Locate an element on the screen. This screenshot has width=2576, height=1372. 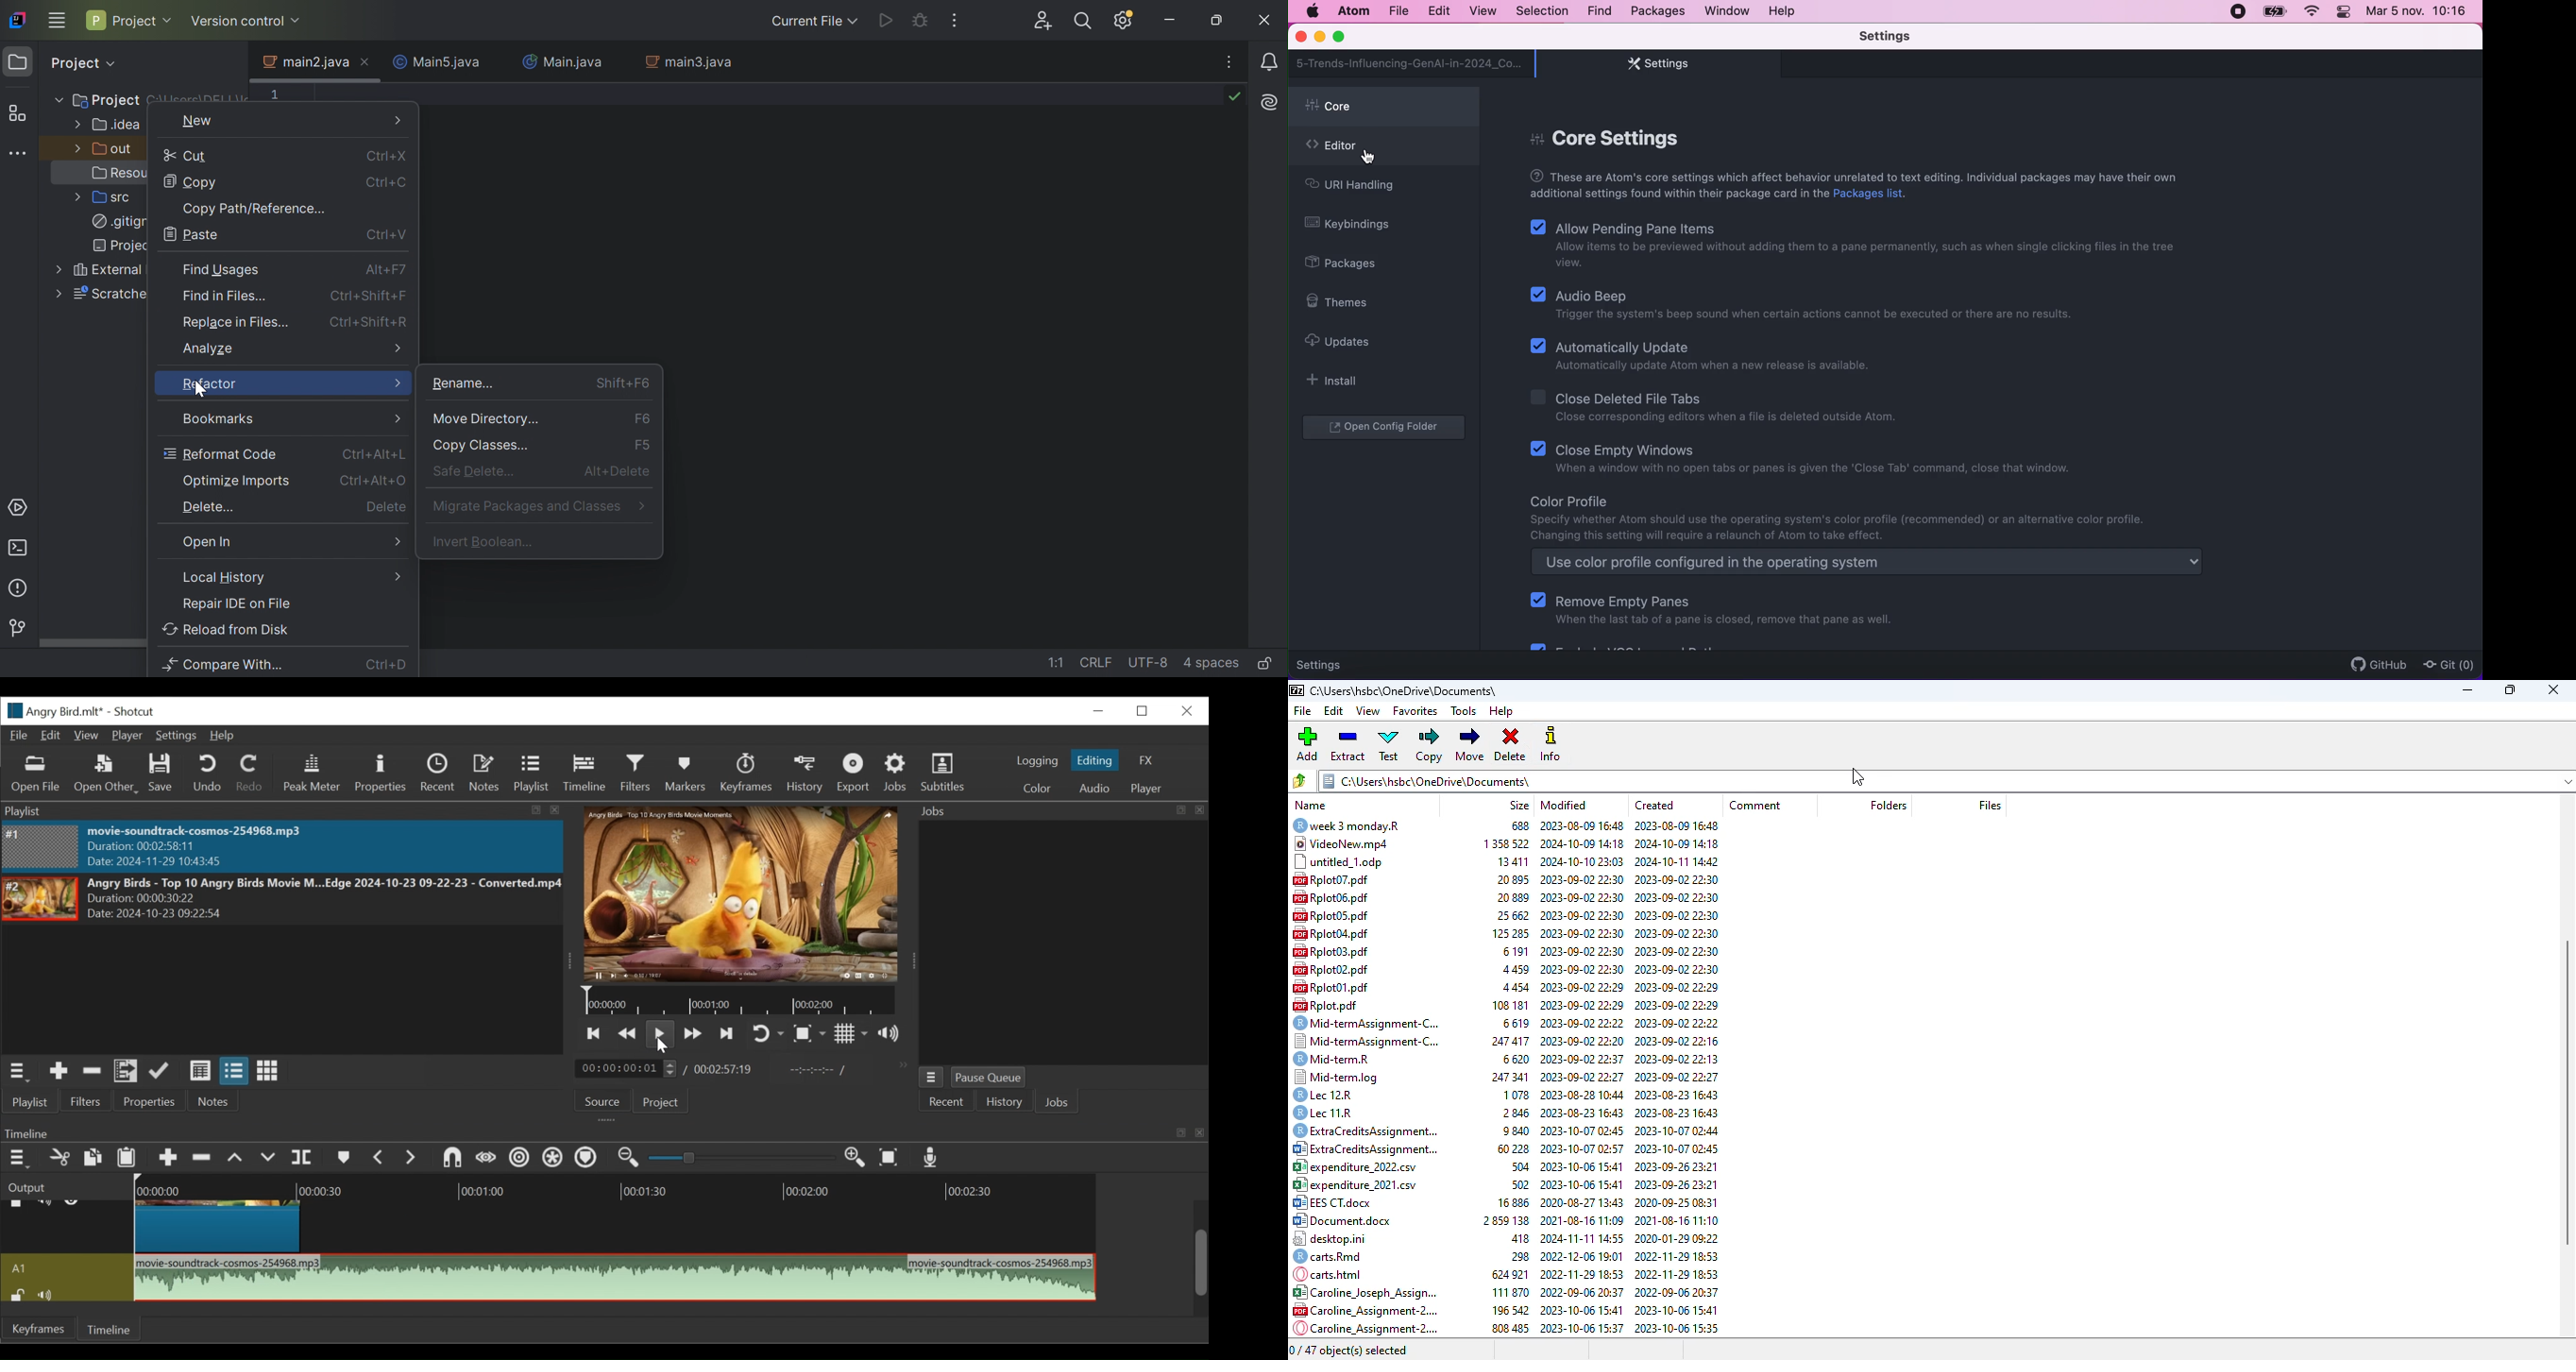
20895 is located at coordinates (1505, 881).